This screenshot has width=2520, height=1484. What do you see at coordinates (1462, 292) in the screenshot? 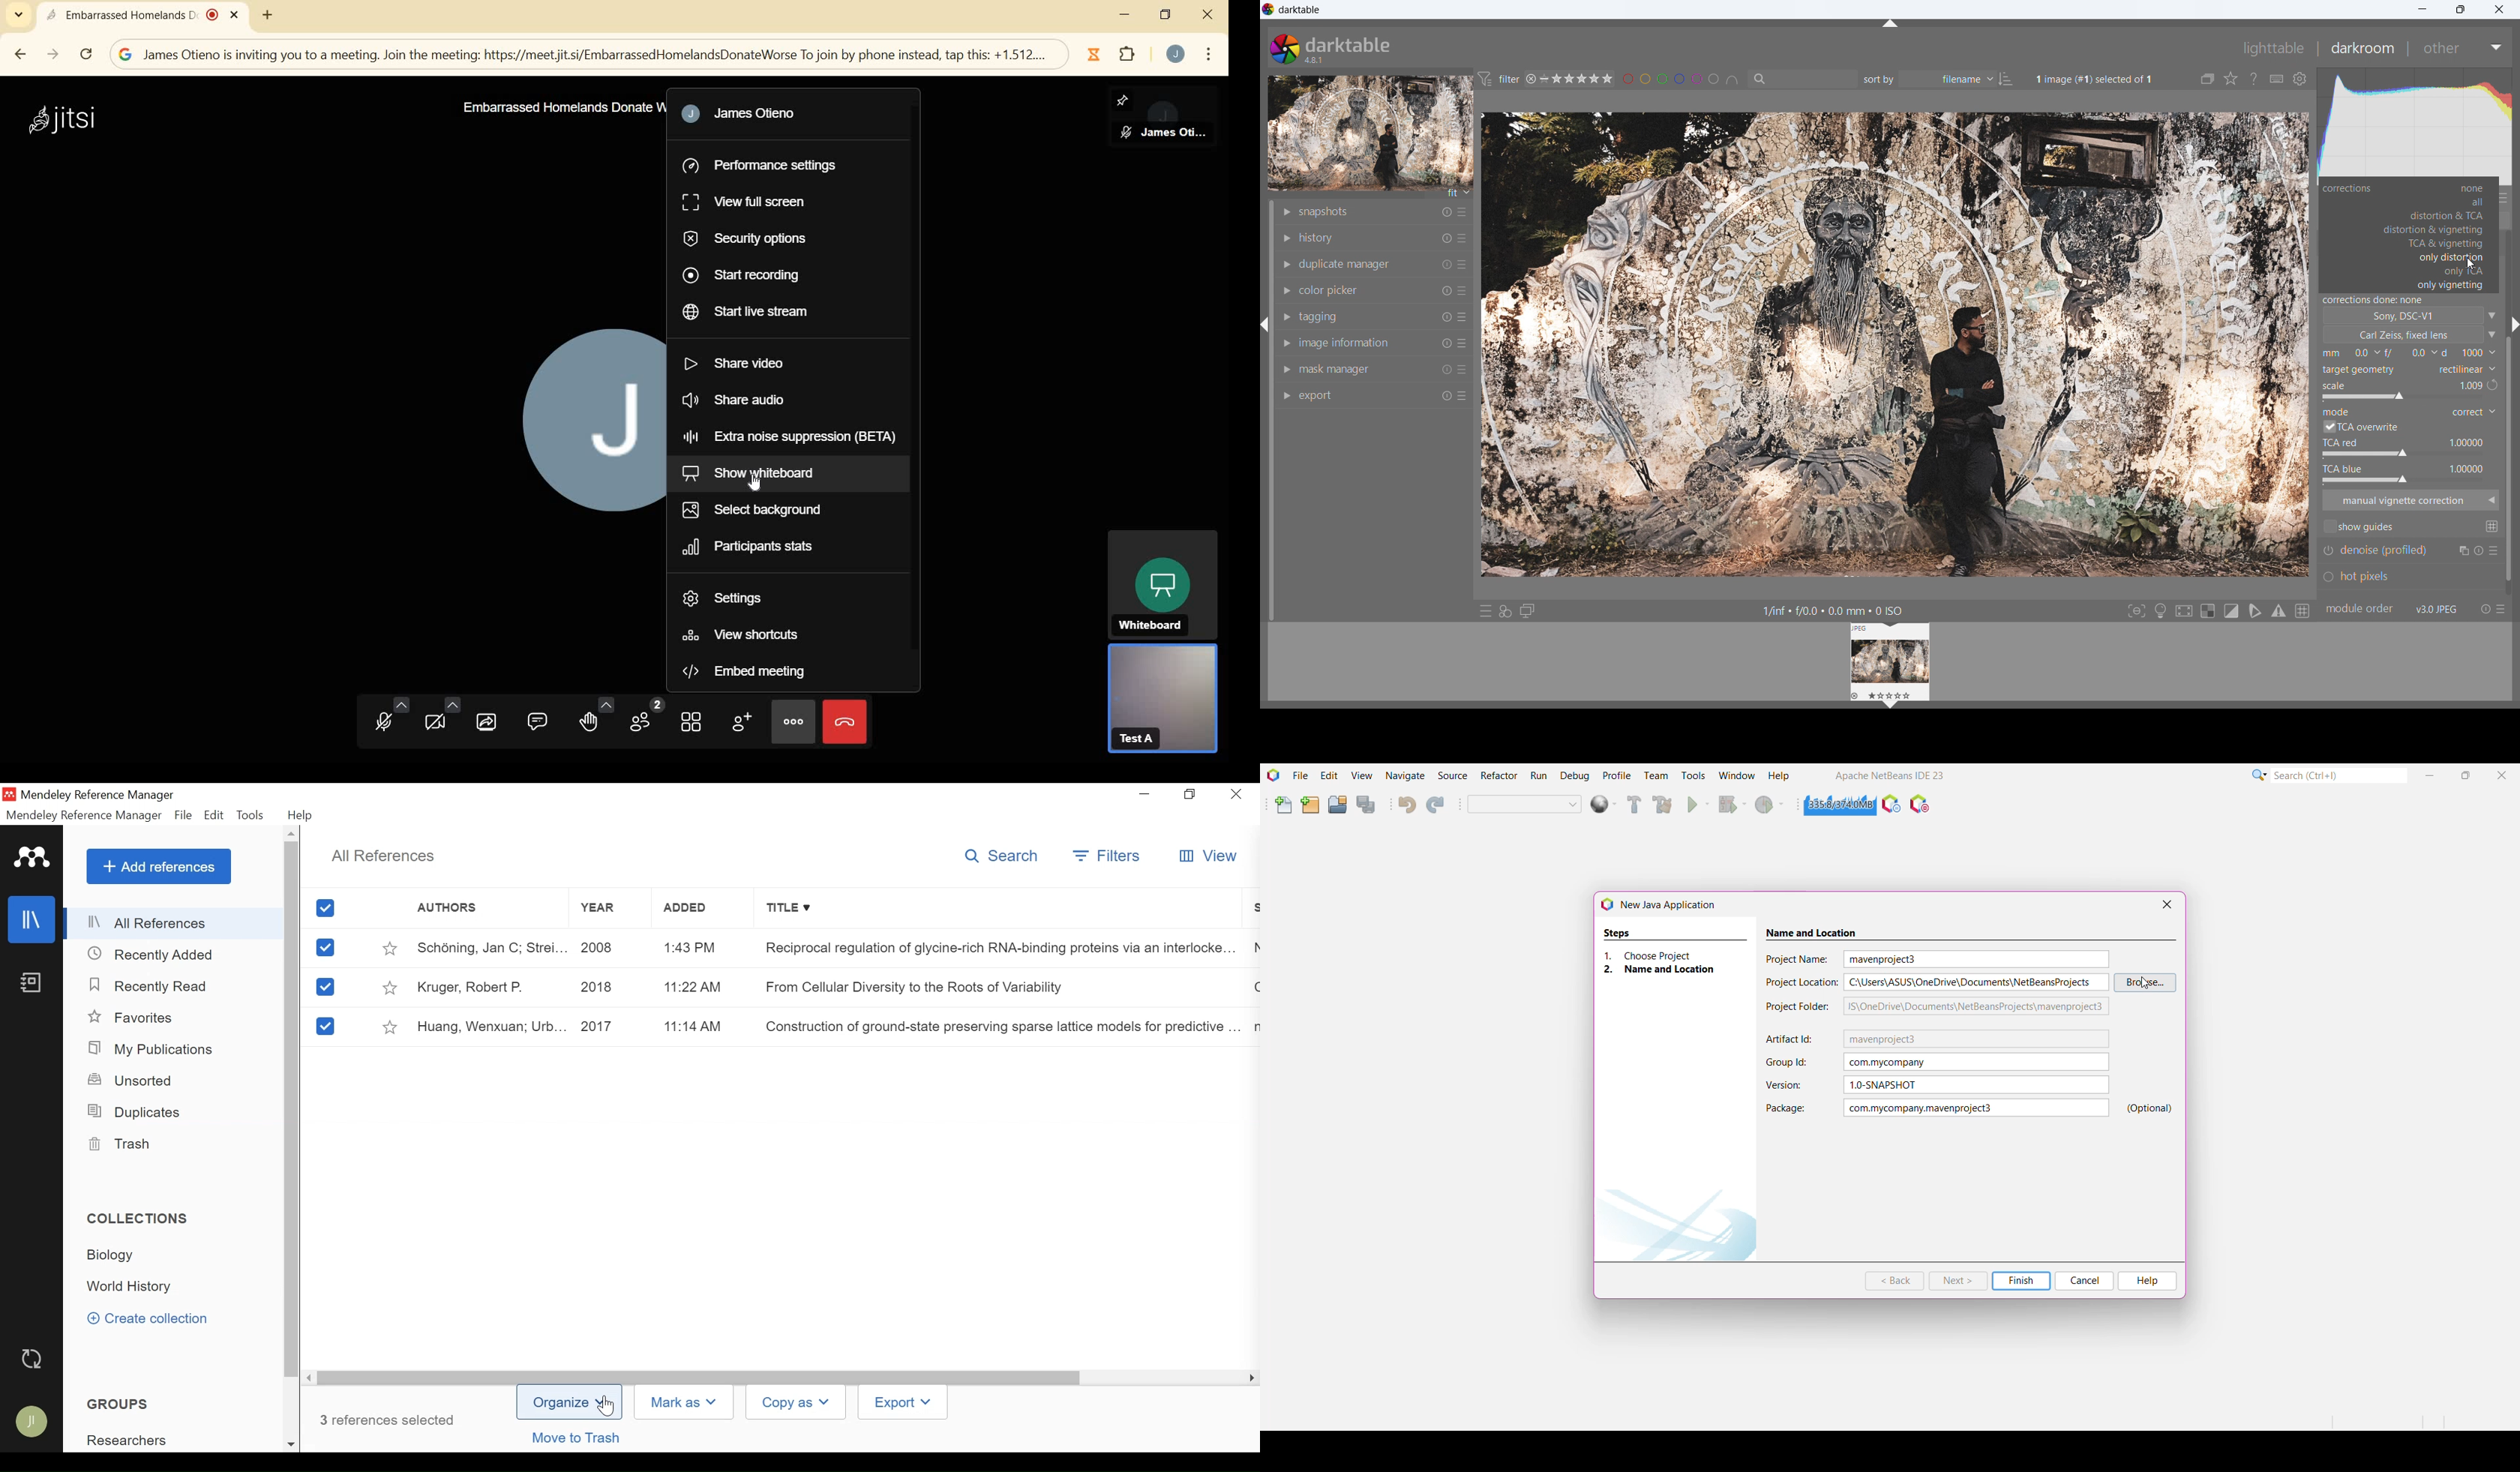
I see `more options` at bounding box center [1462, 292].